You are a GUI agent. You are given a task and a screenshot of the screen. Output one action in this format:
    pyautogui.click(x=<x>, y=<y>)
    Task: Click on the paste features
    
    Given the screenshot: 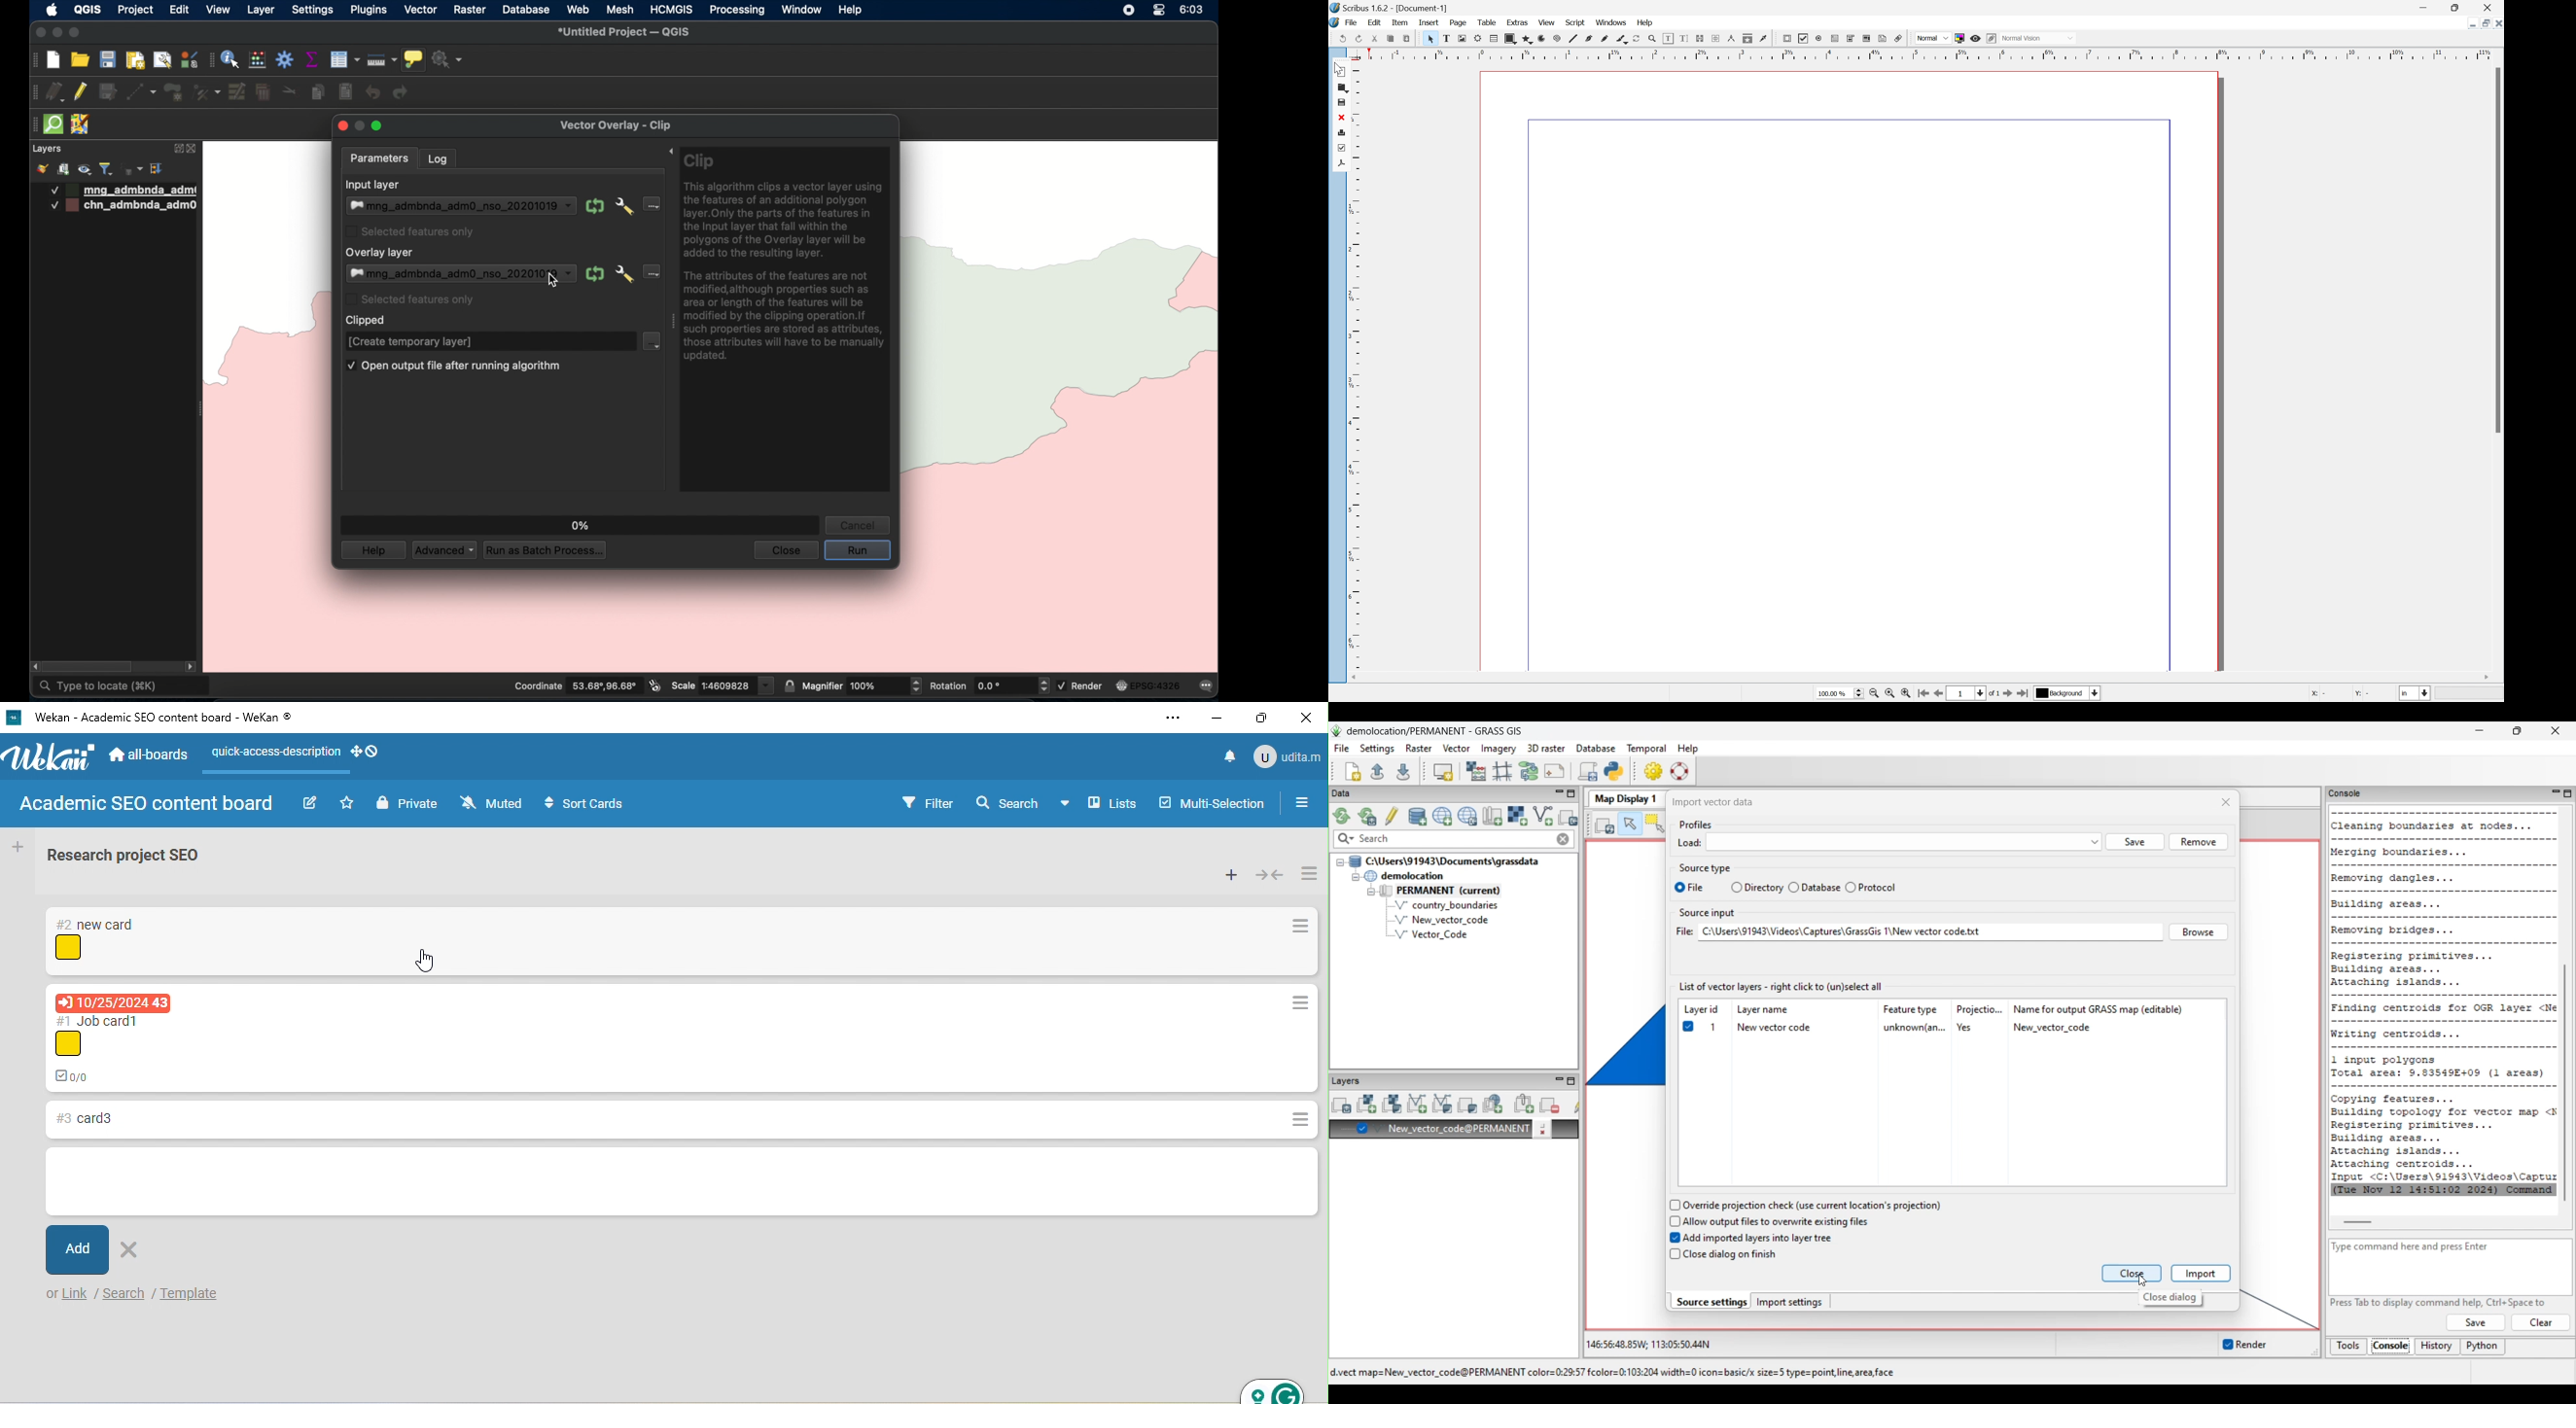 What is the action you would take?
    pyautogui.click(x=347, y=92)
    